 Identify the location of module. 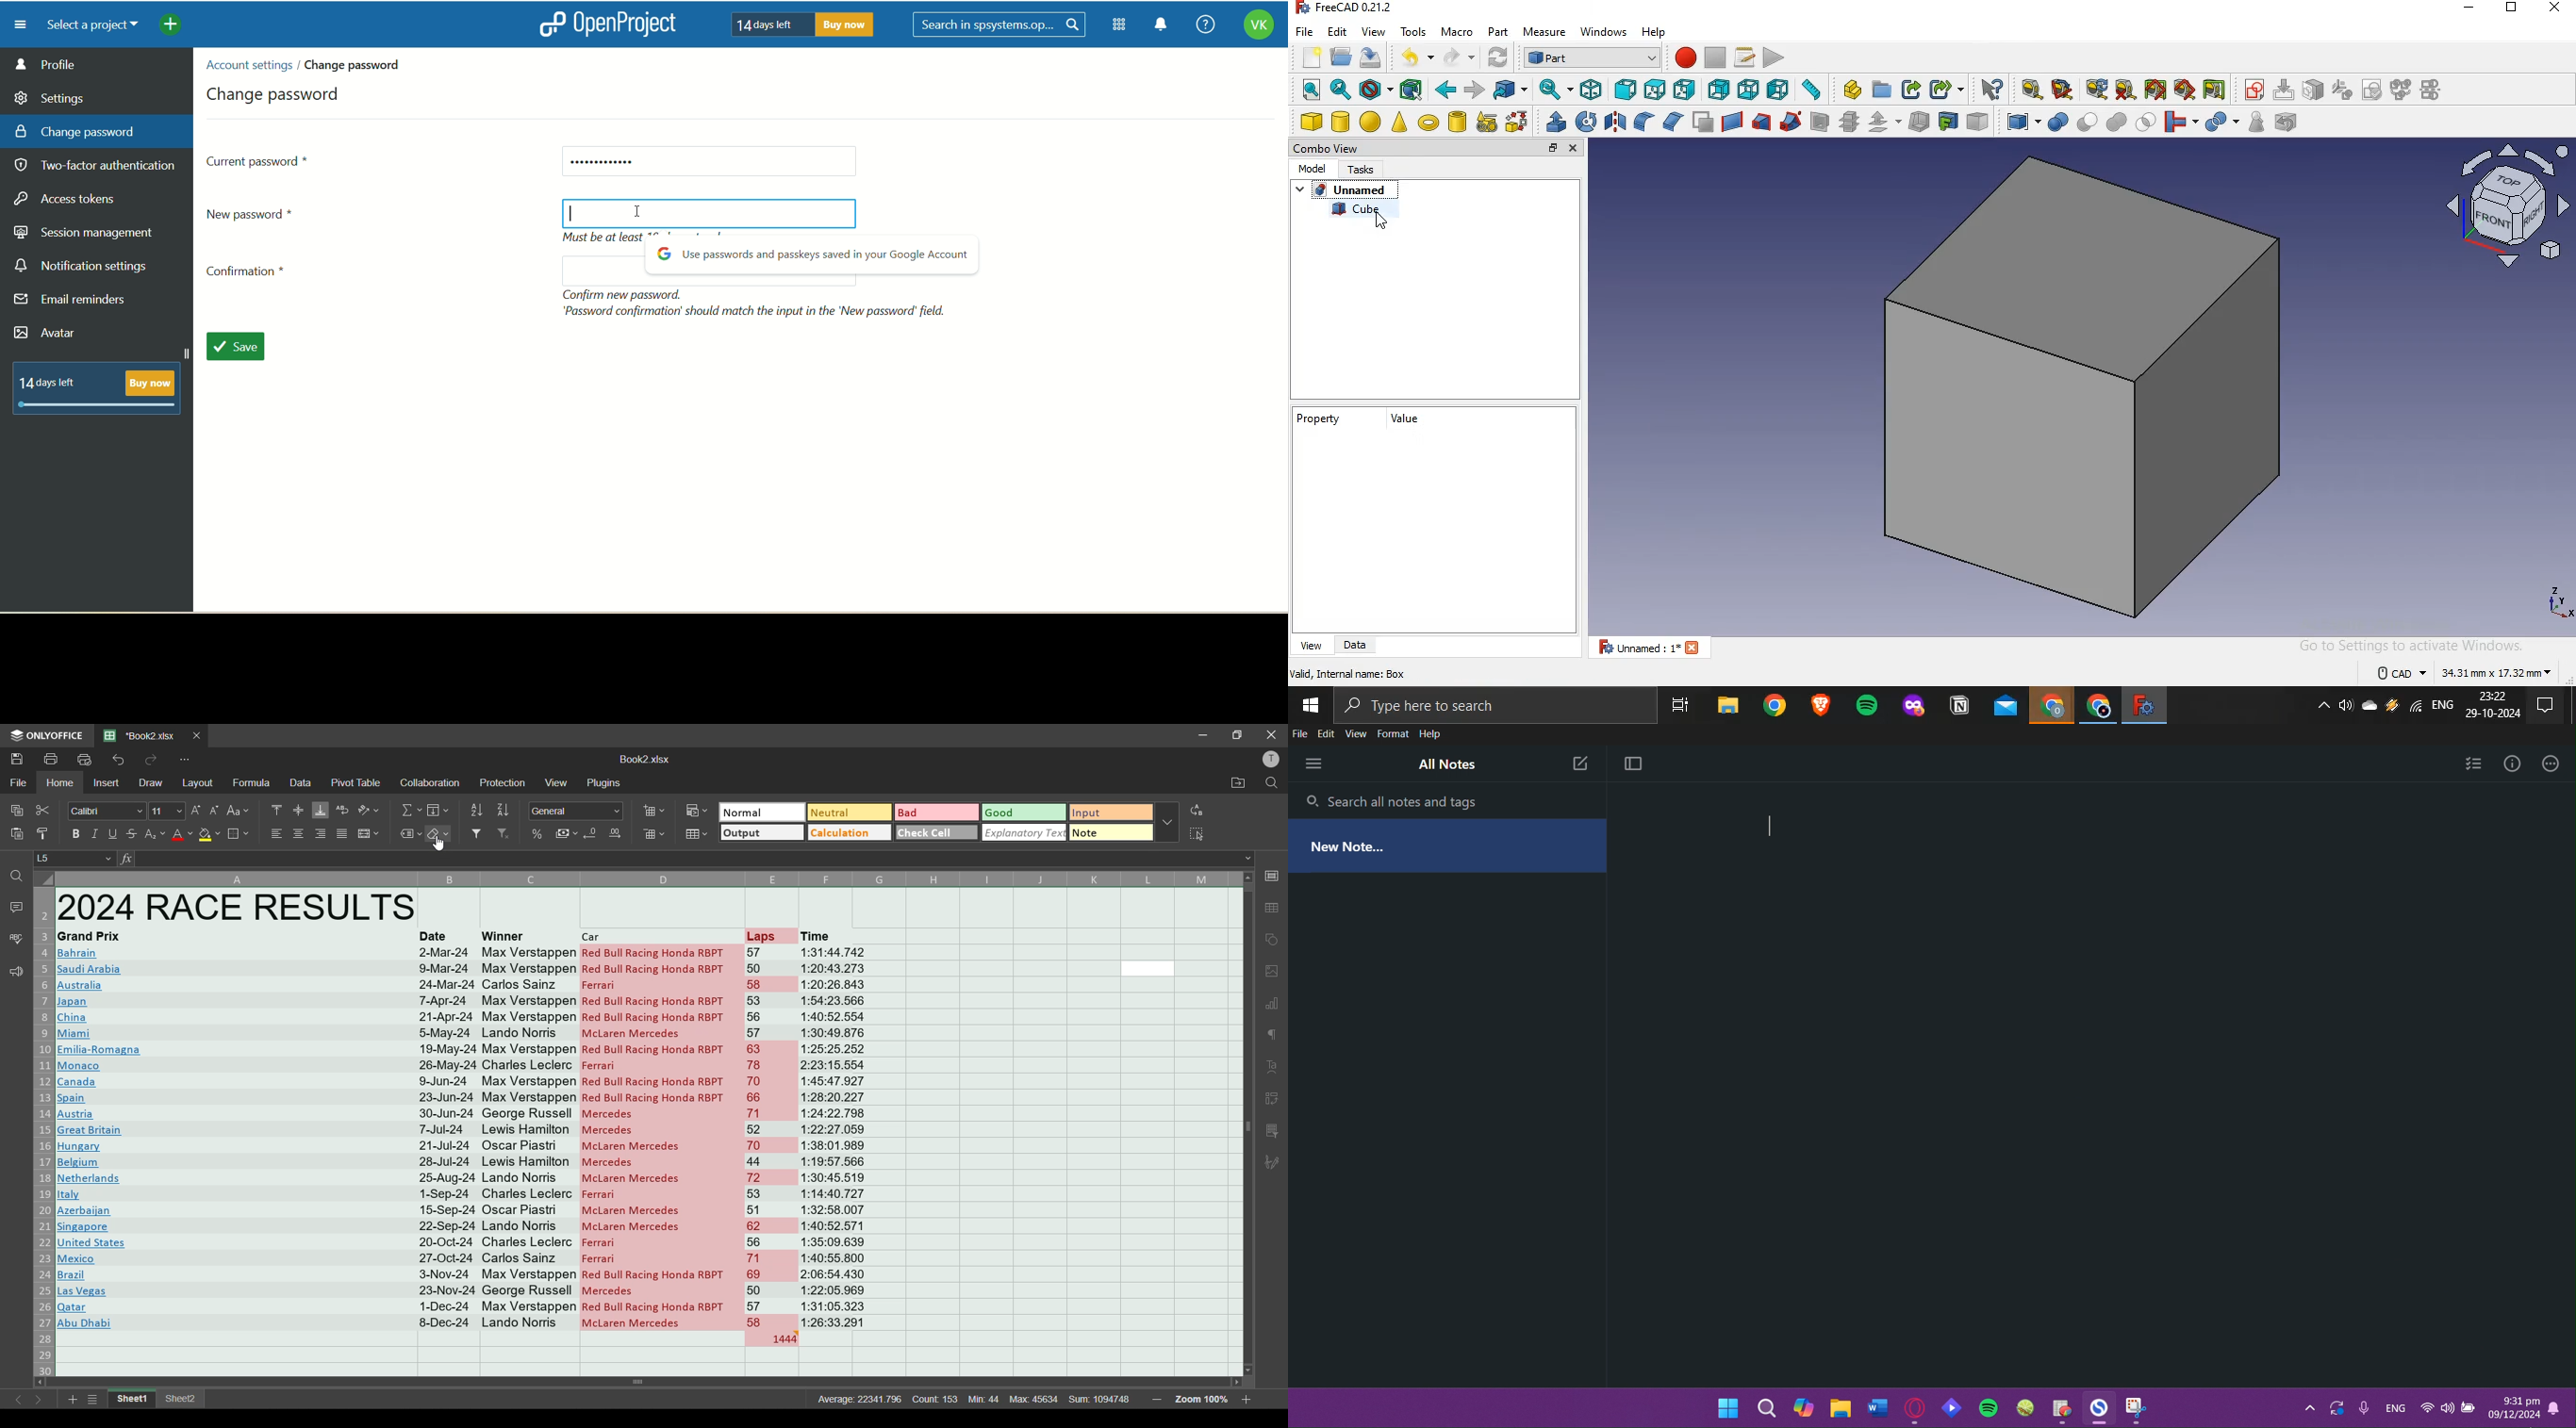
(1122, 25).